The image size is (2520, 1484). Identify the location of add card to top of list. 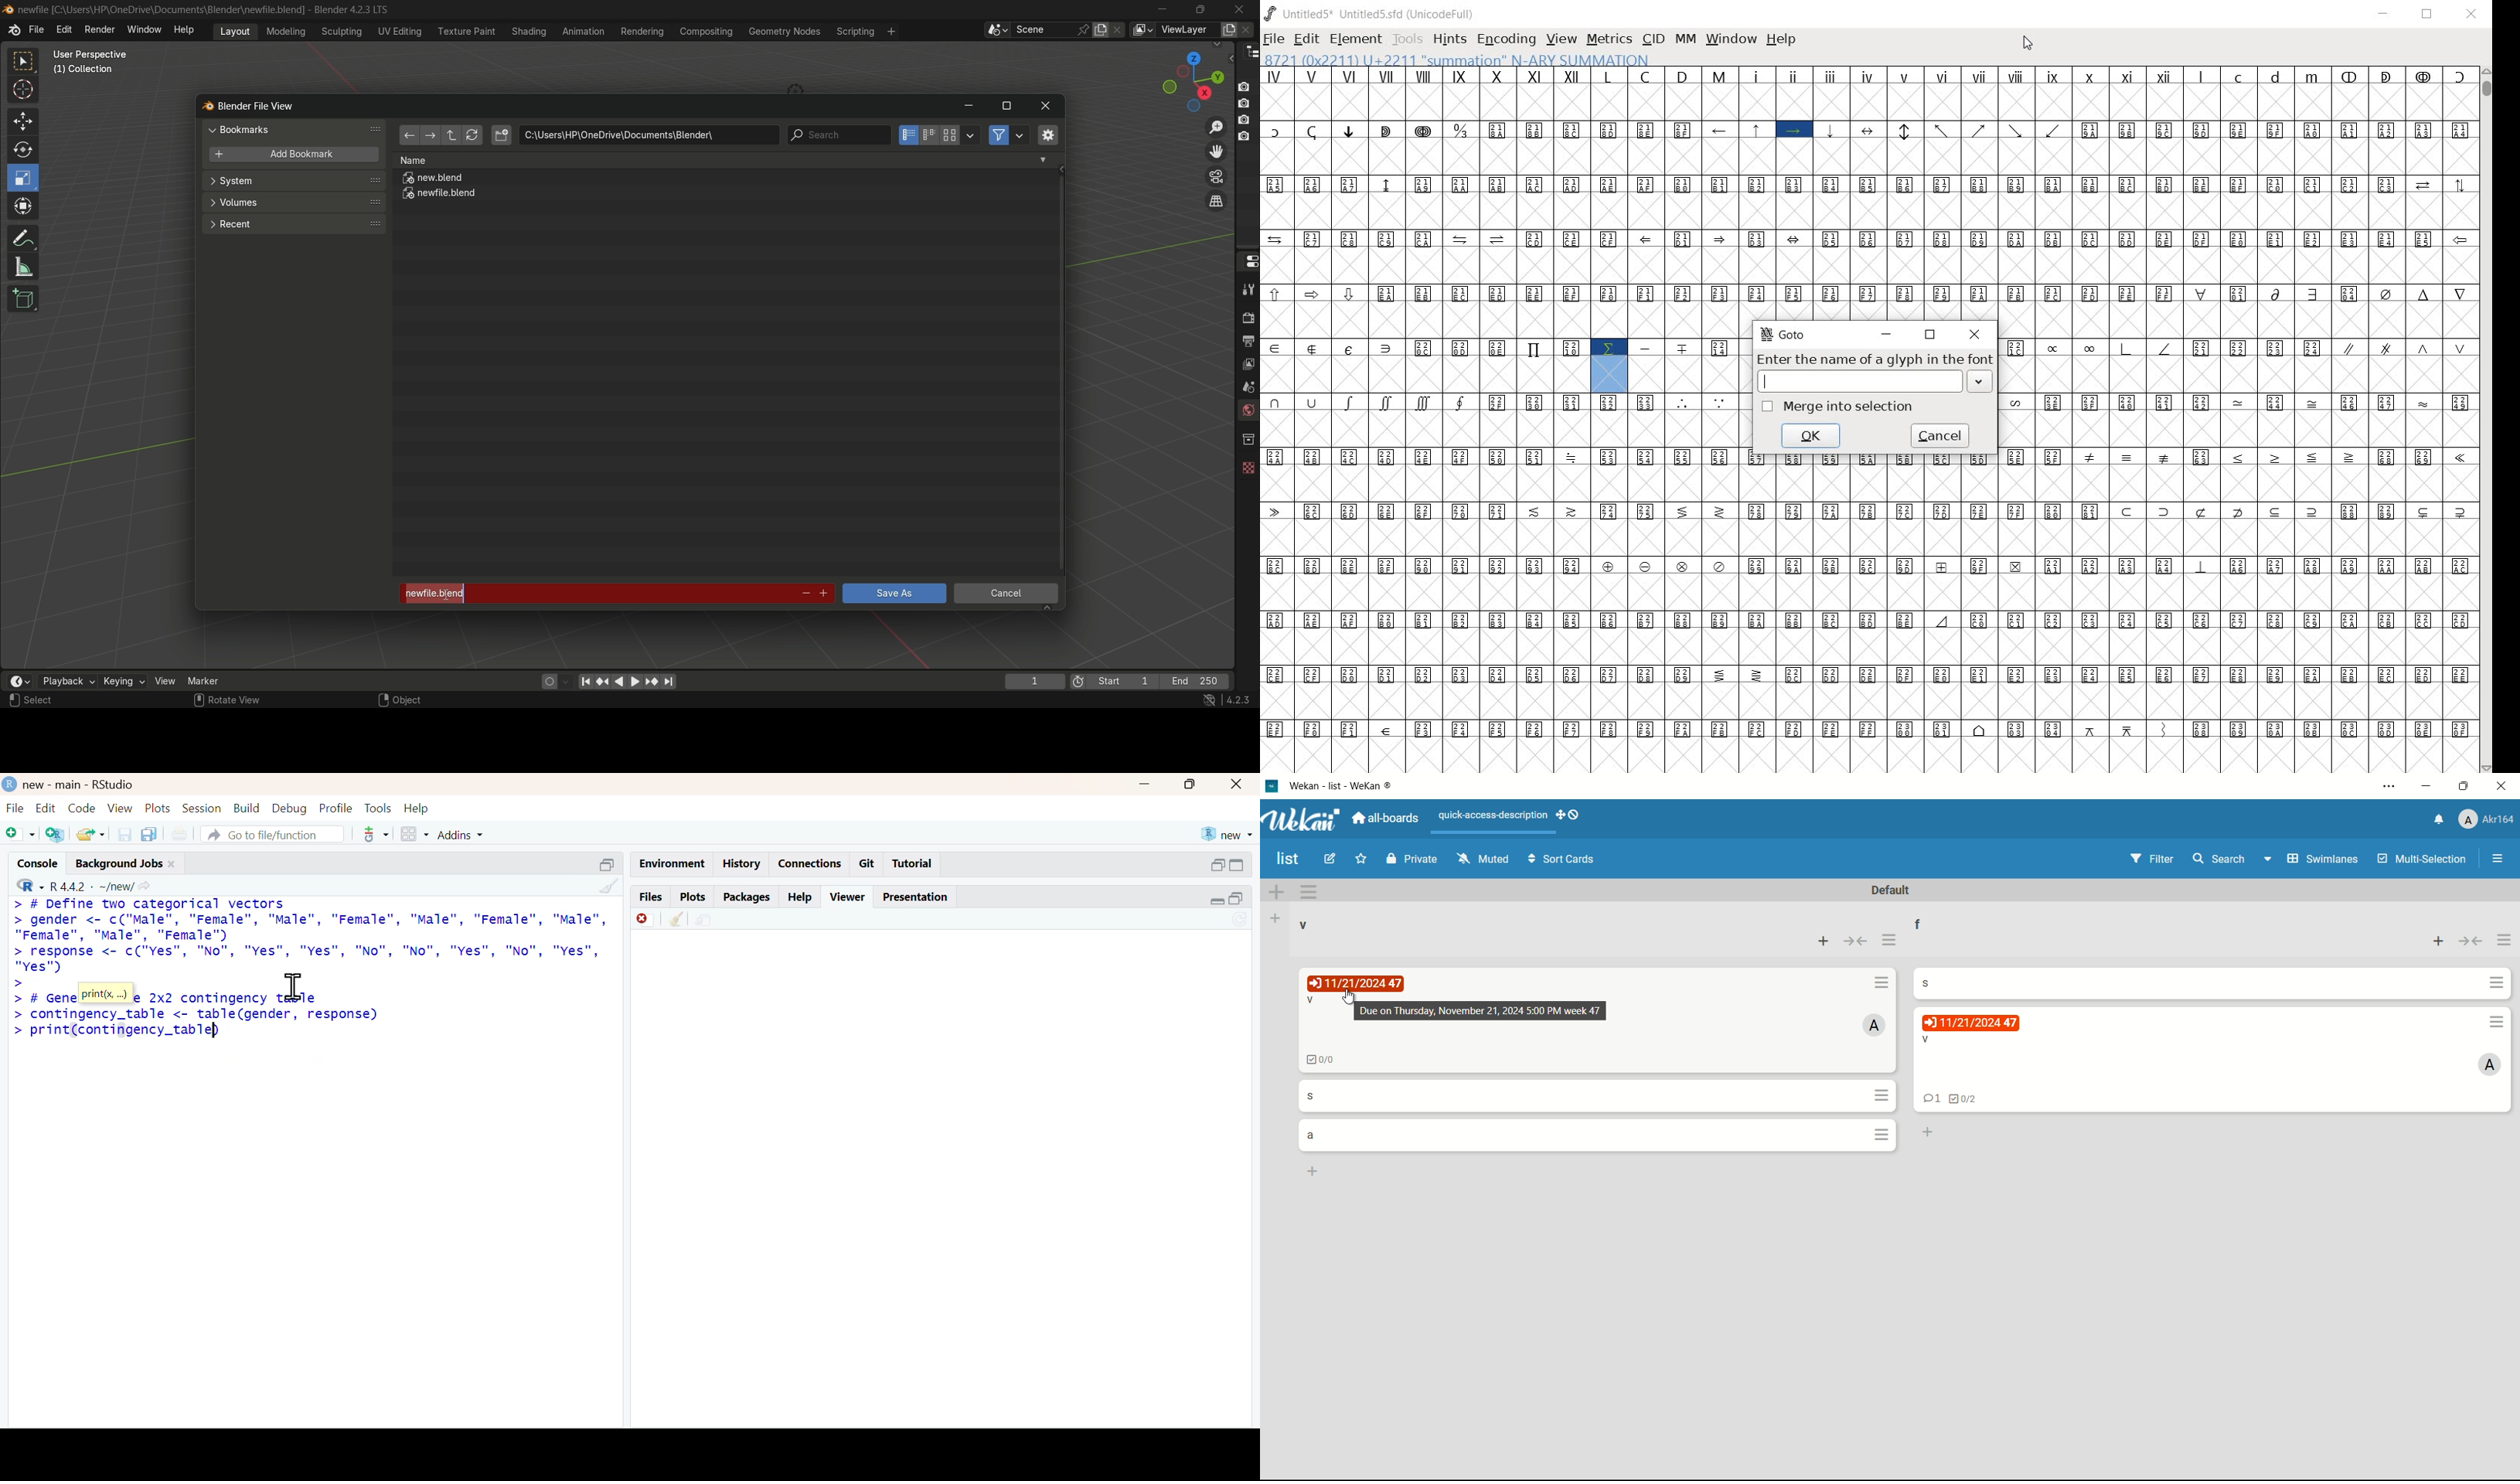
(1825, 940).